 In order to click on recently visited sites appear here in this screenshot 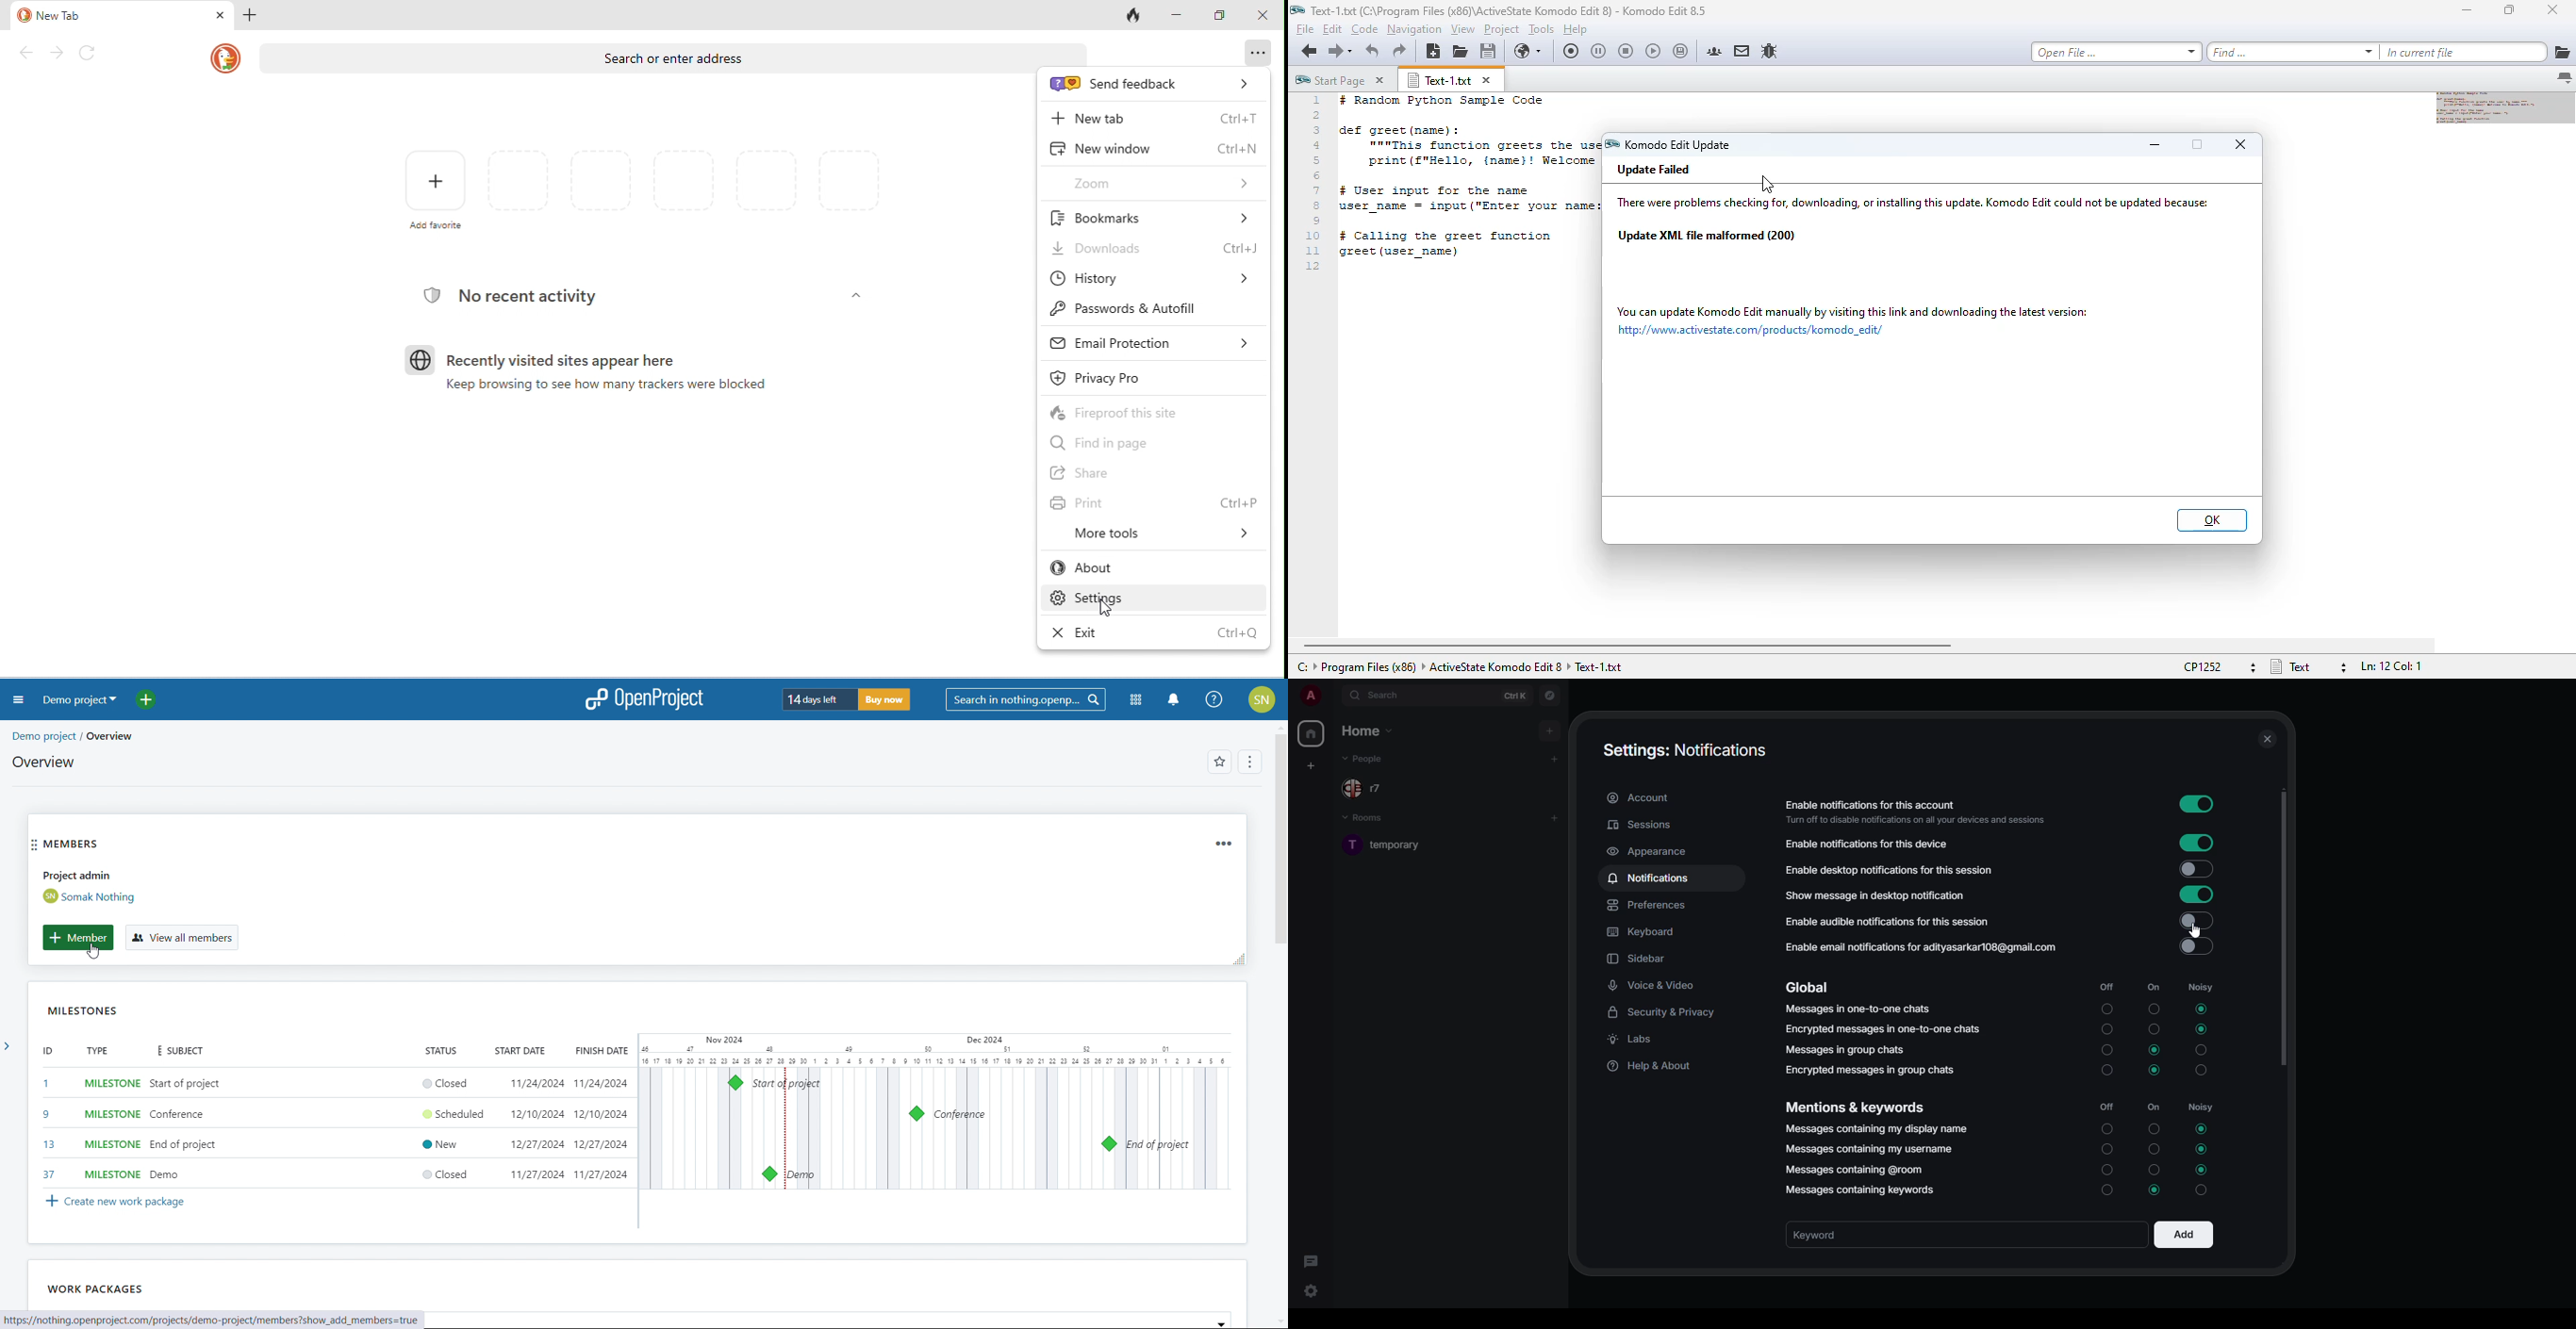, I will do `click(543, 359)`.